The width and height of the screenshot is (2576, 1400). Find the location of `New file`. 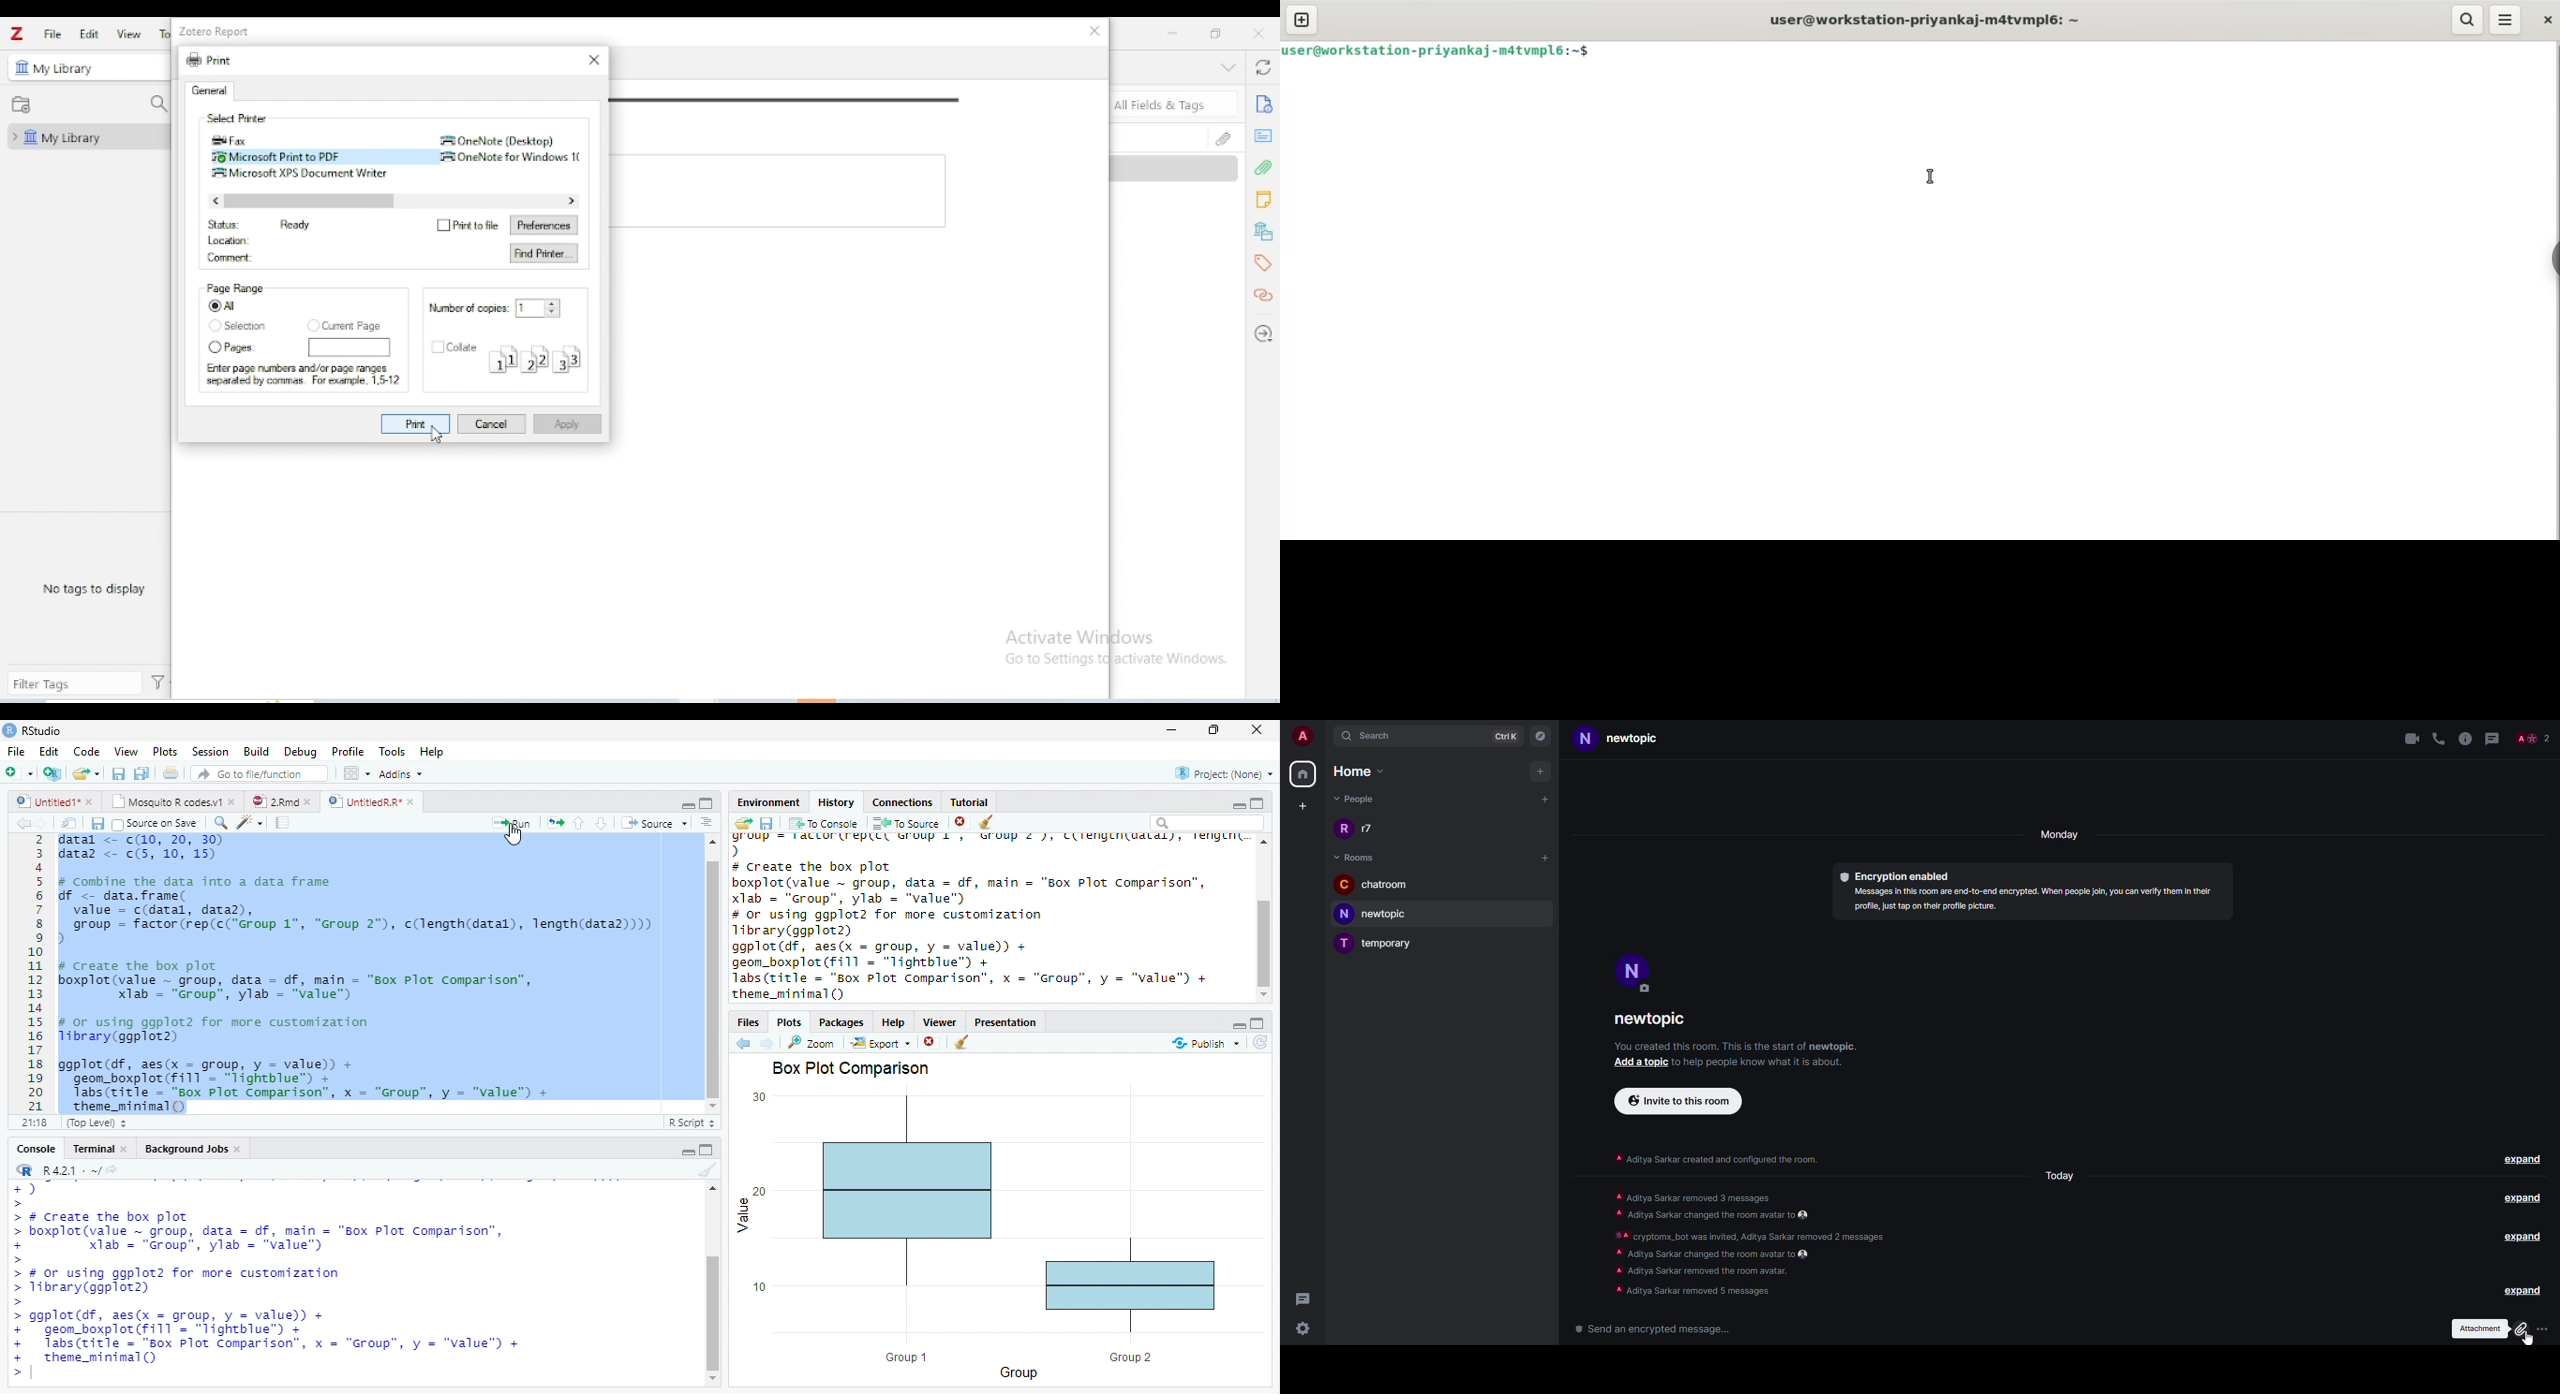

New file is located at coordinates (19, 773).